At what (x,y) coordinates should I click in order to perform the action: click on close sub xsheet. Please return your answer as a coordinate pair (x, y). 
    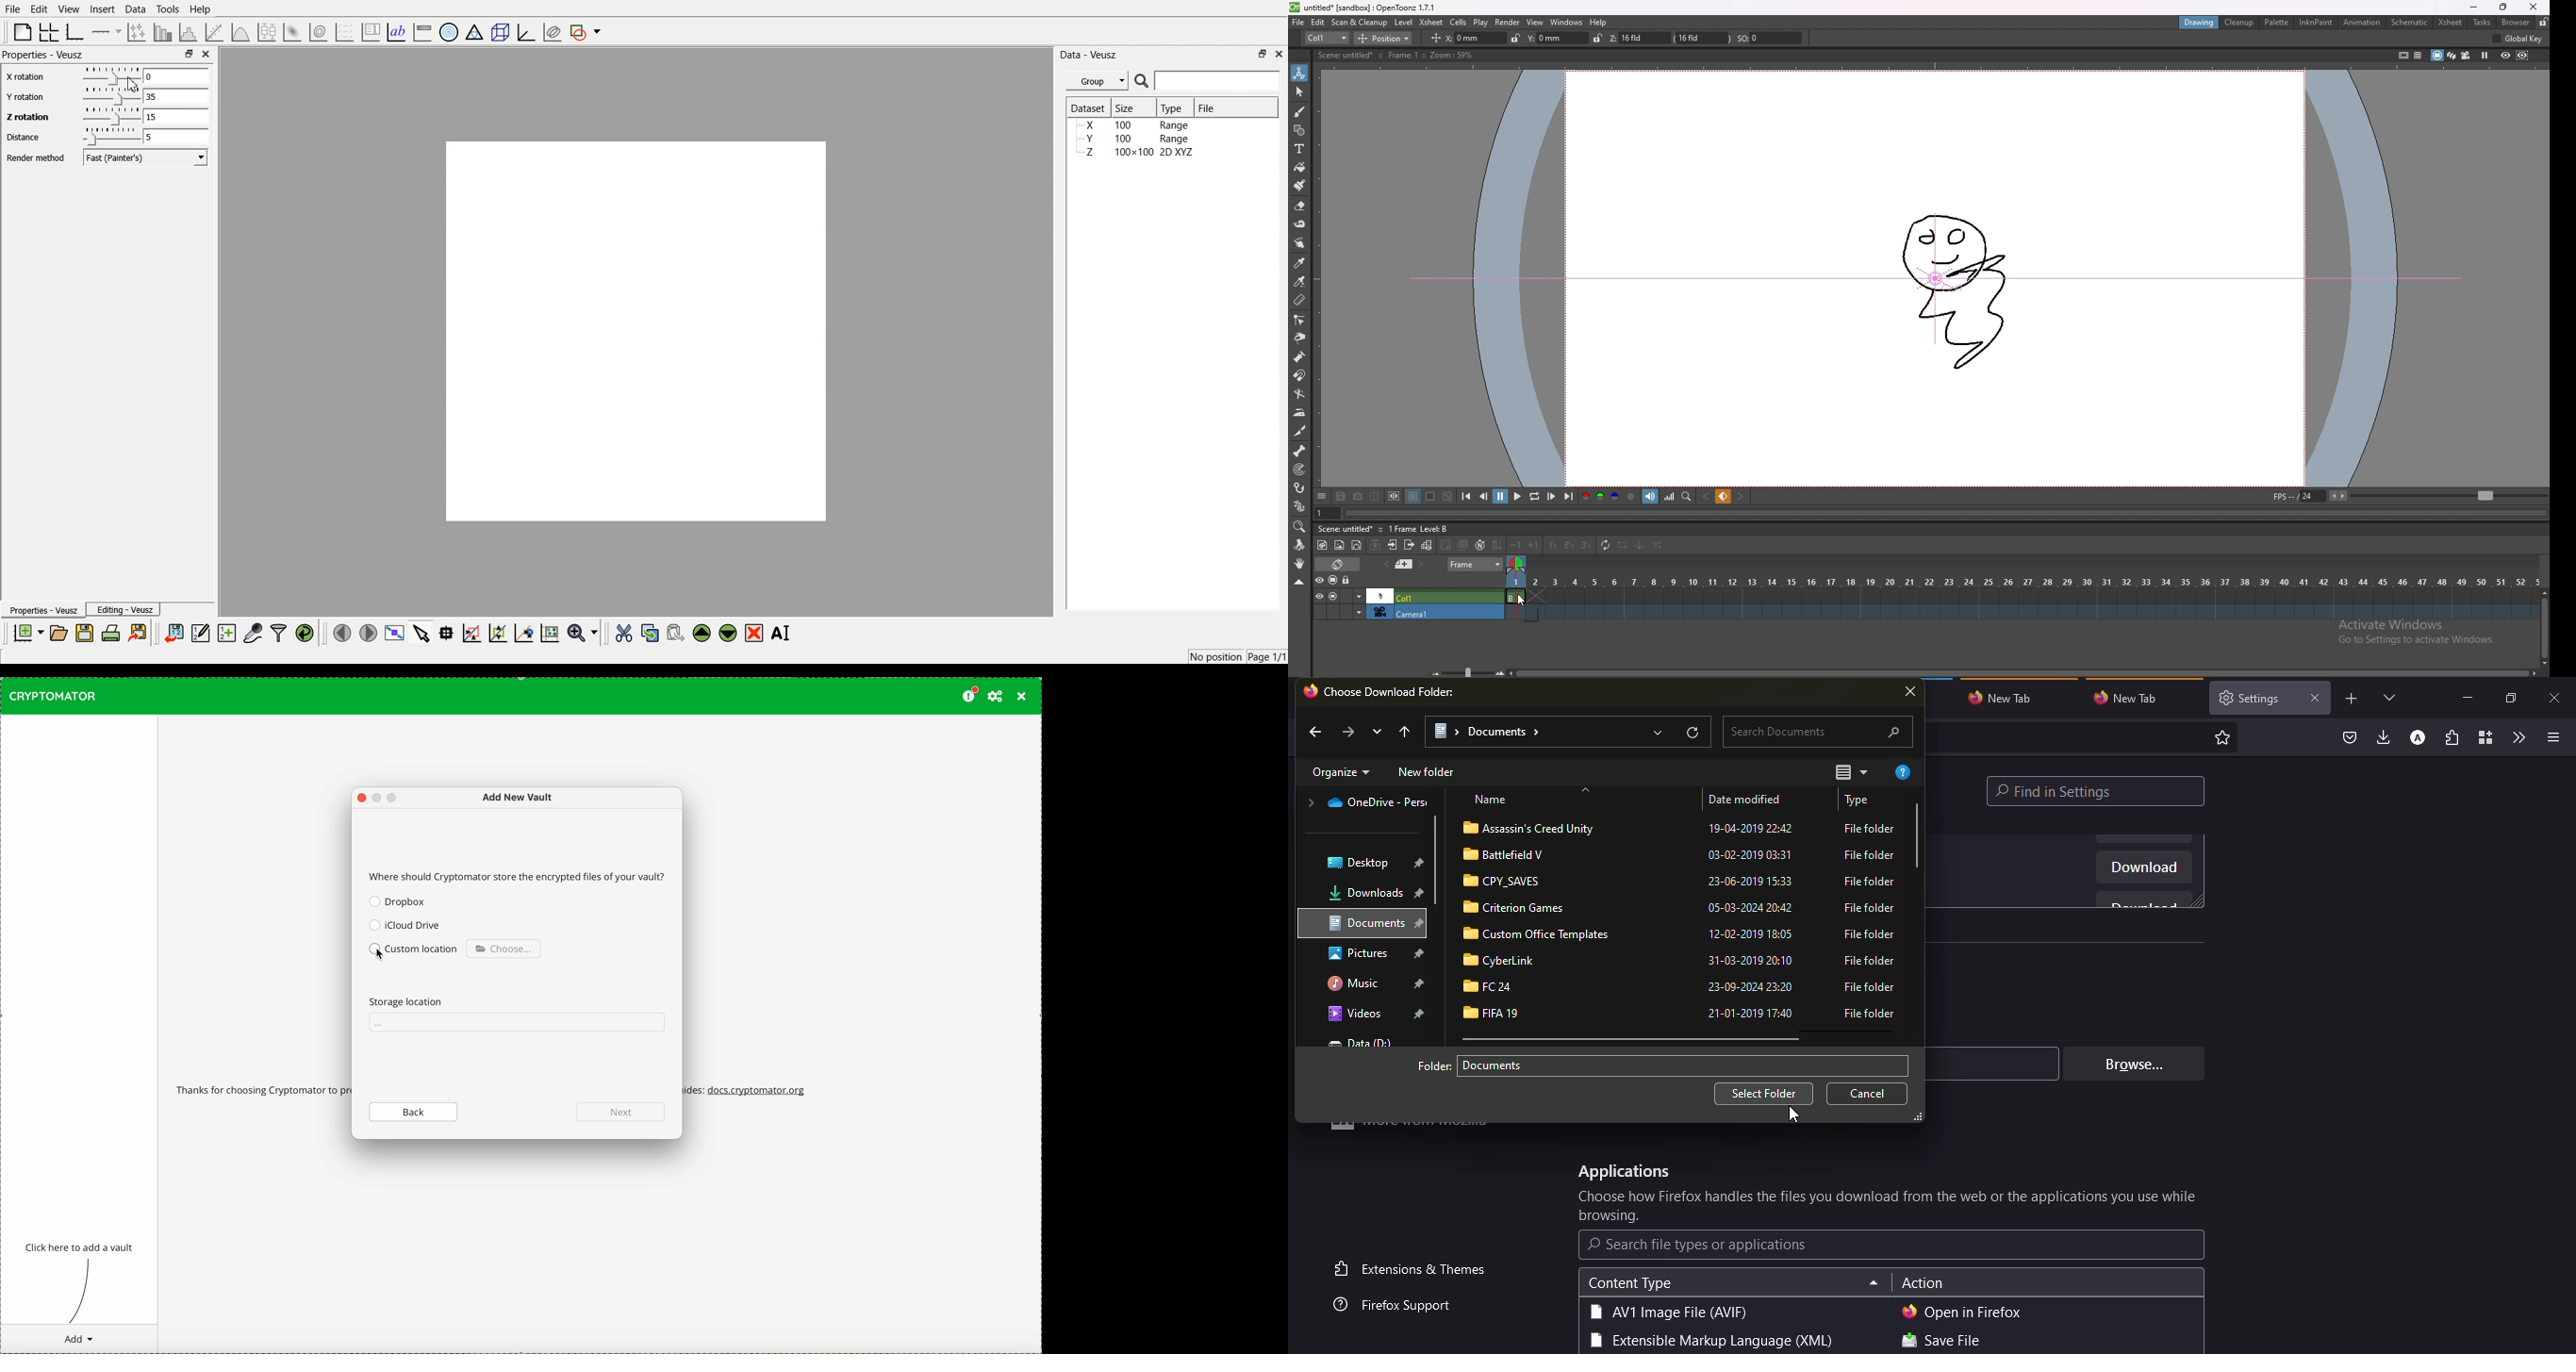
    Looking at the image, I should click on (1409, 545).